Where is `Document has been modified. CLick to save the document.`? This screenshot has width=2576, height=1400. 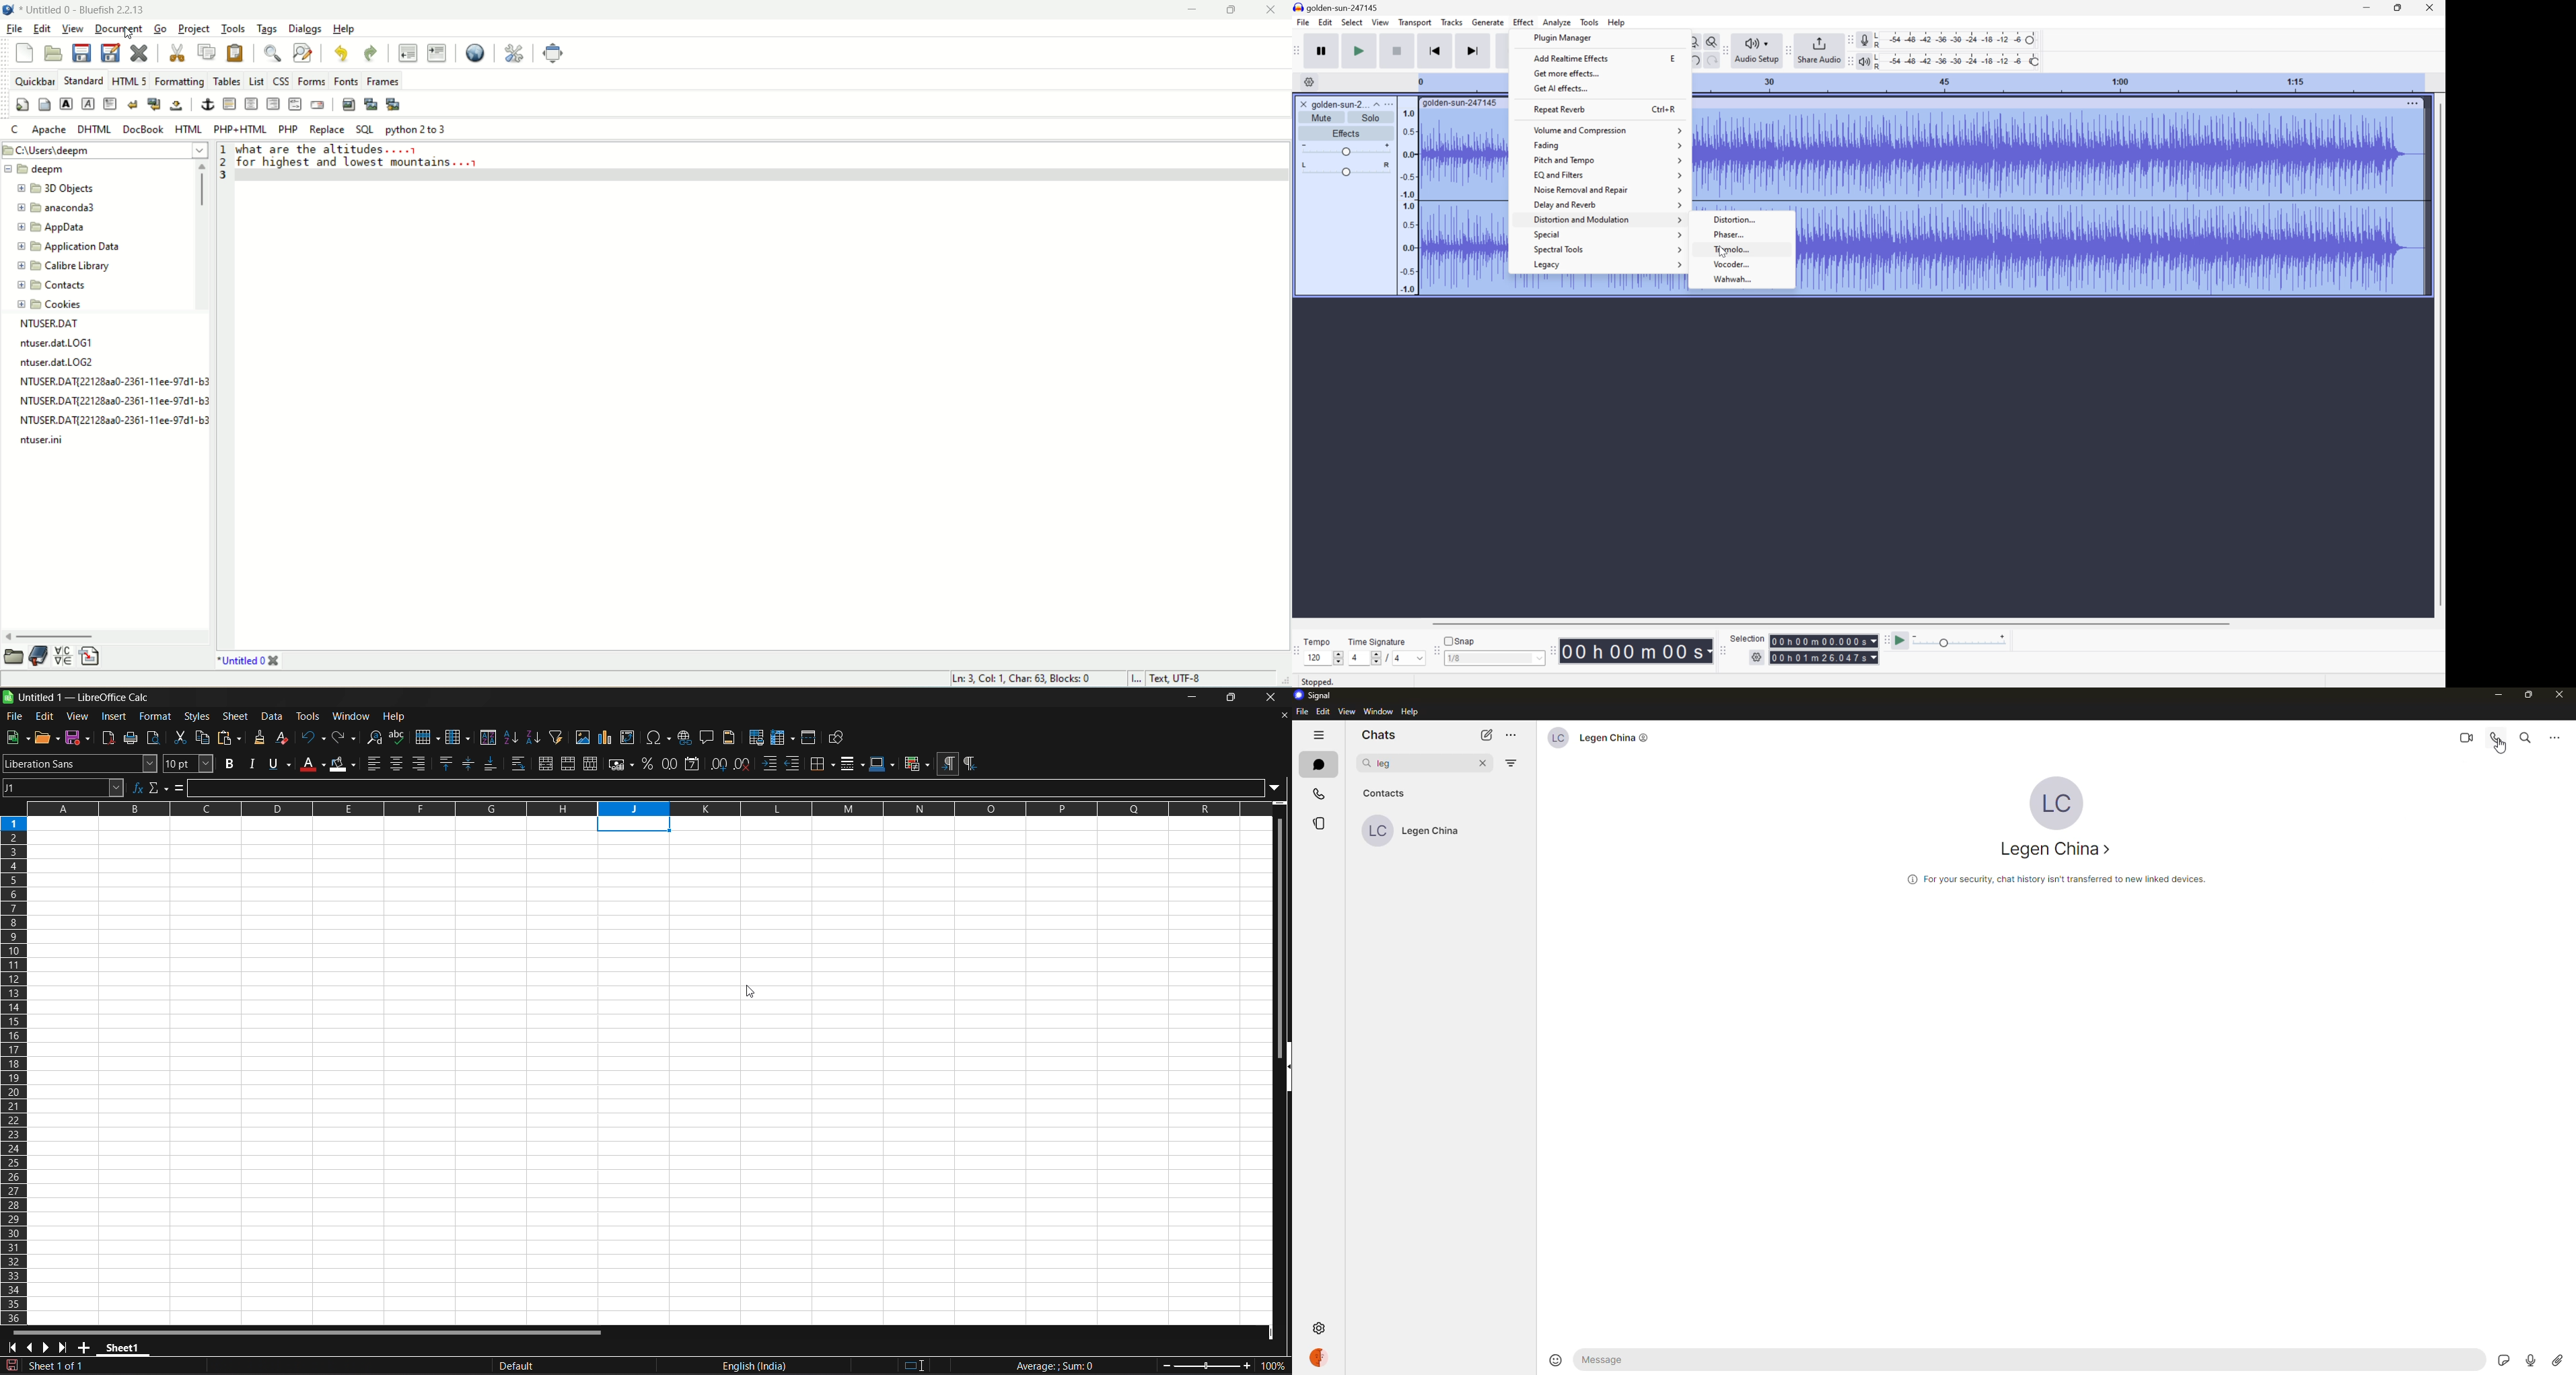 Document has been modified. CLick to save the document. is located at coordinates (236, 1368).